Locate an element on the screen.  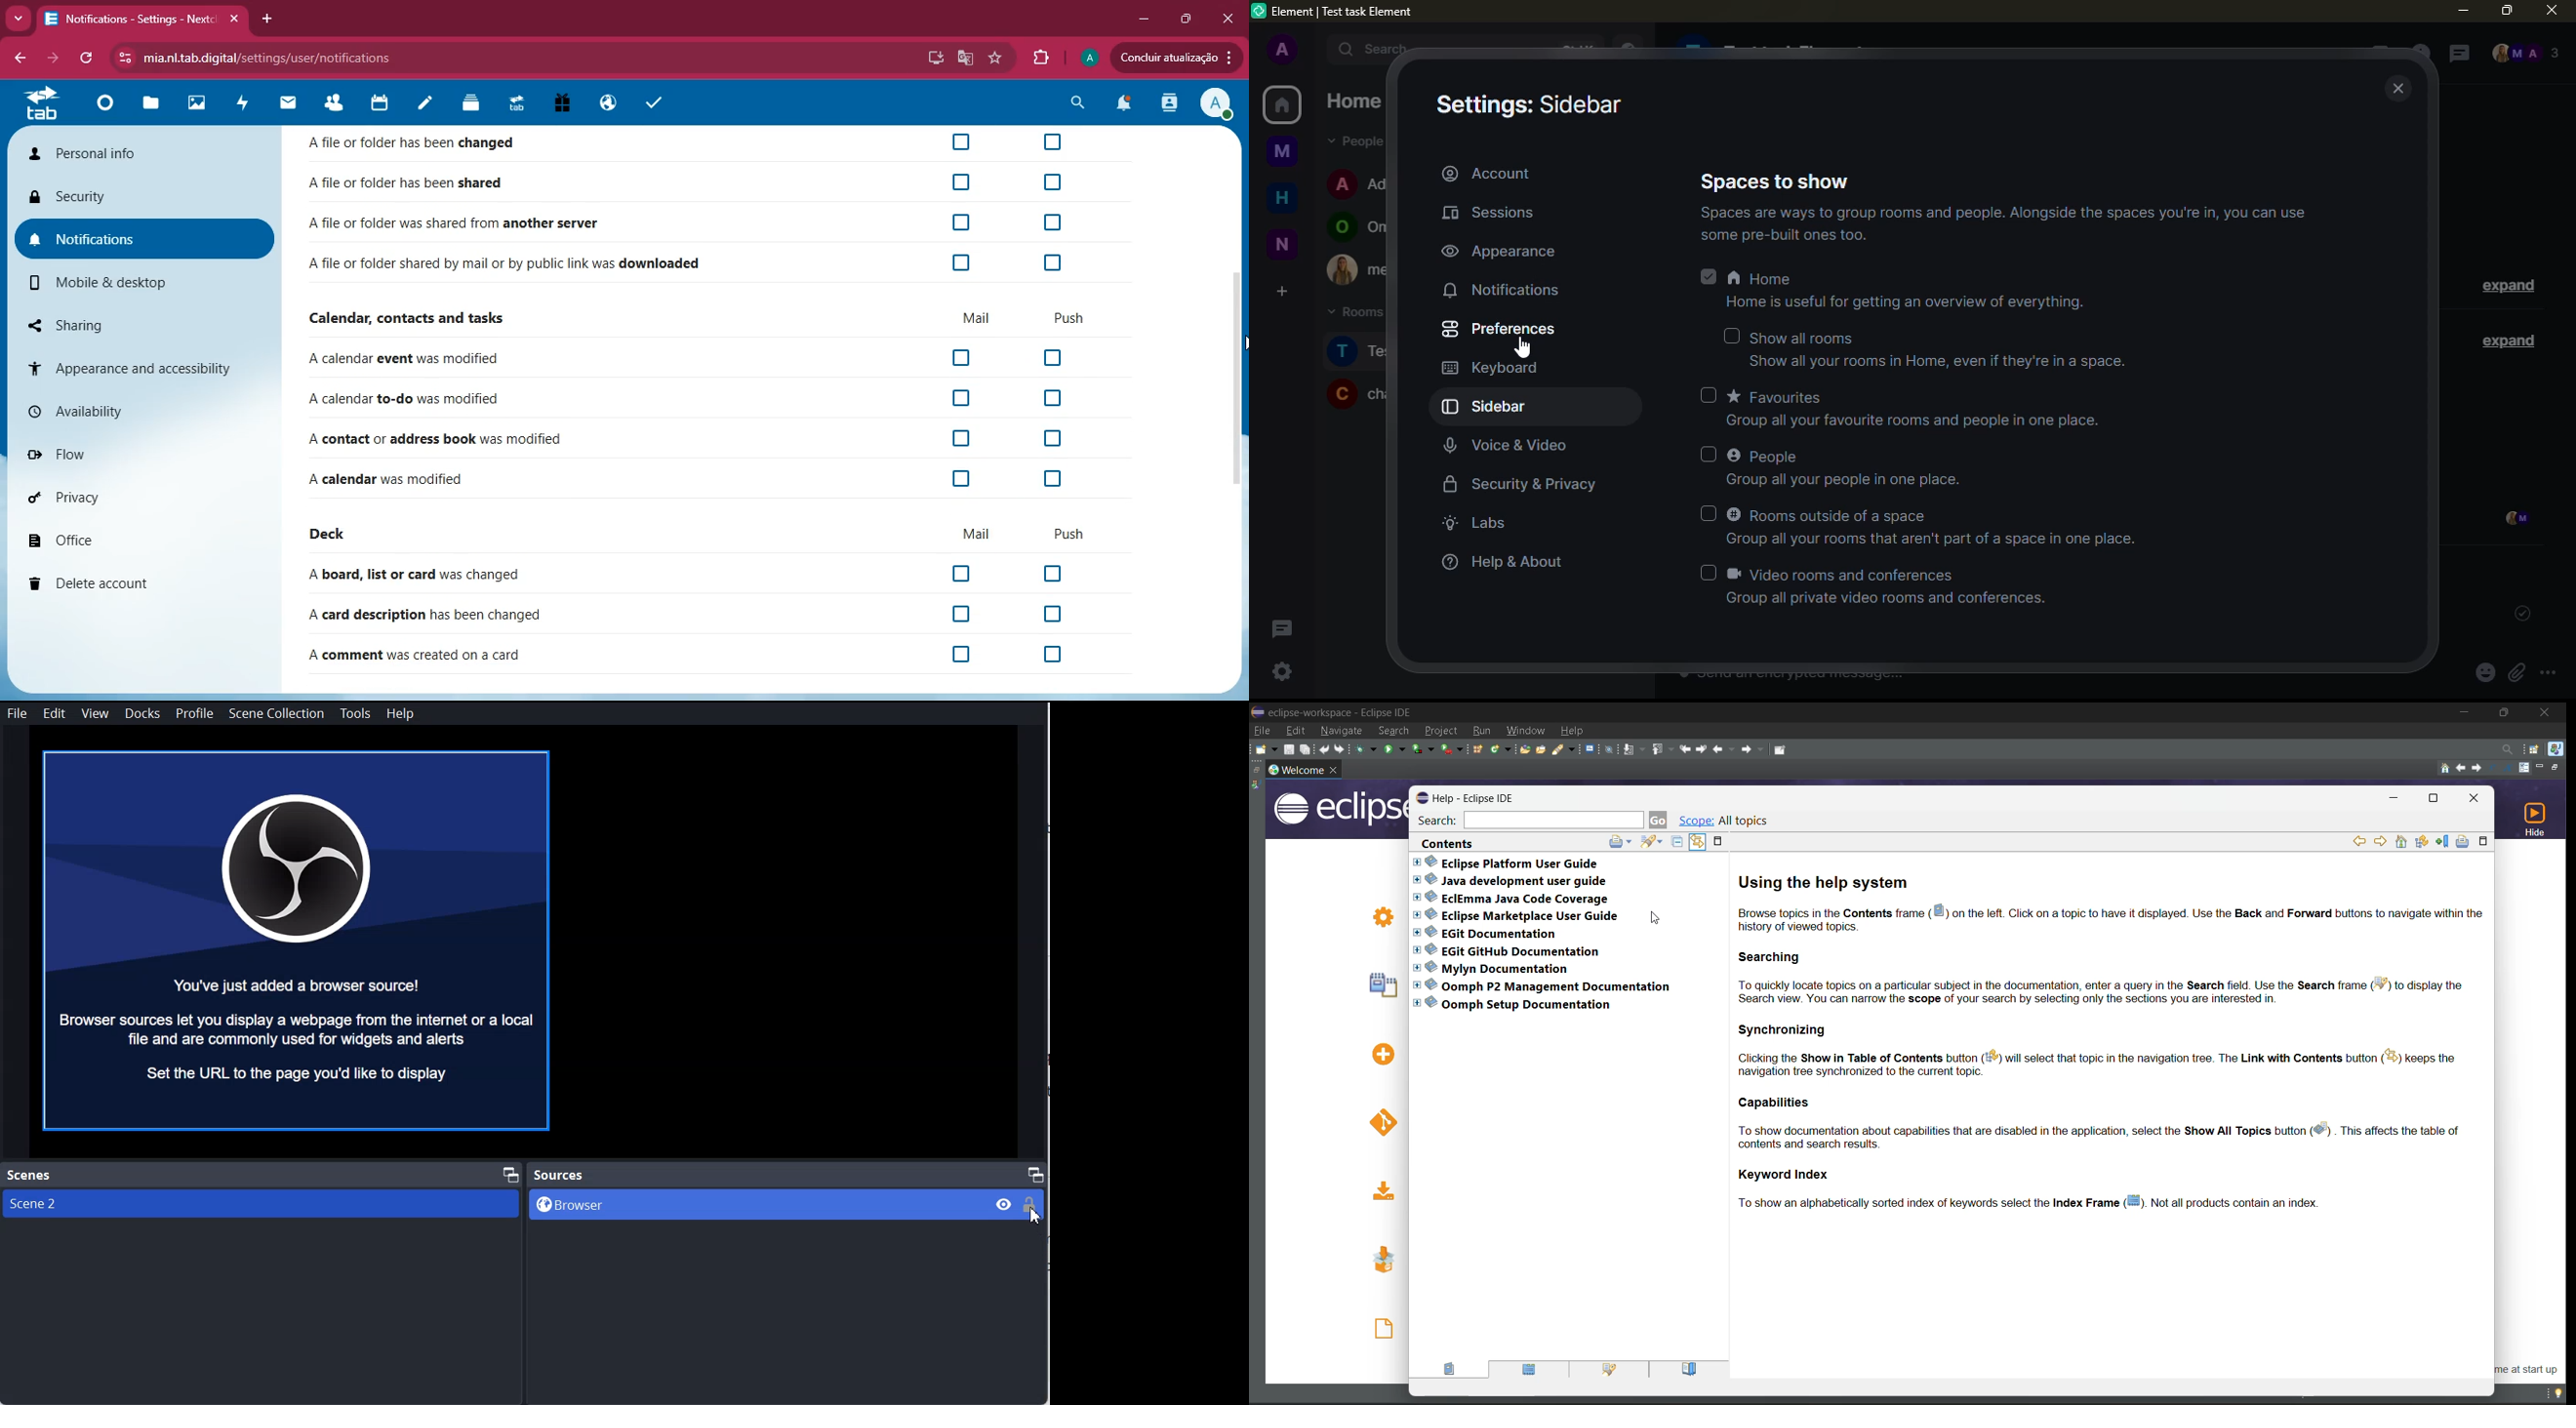
Tools is located at coordinates (356, 713).